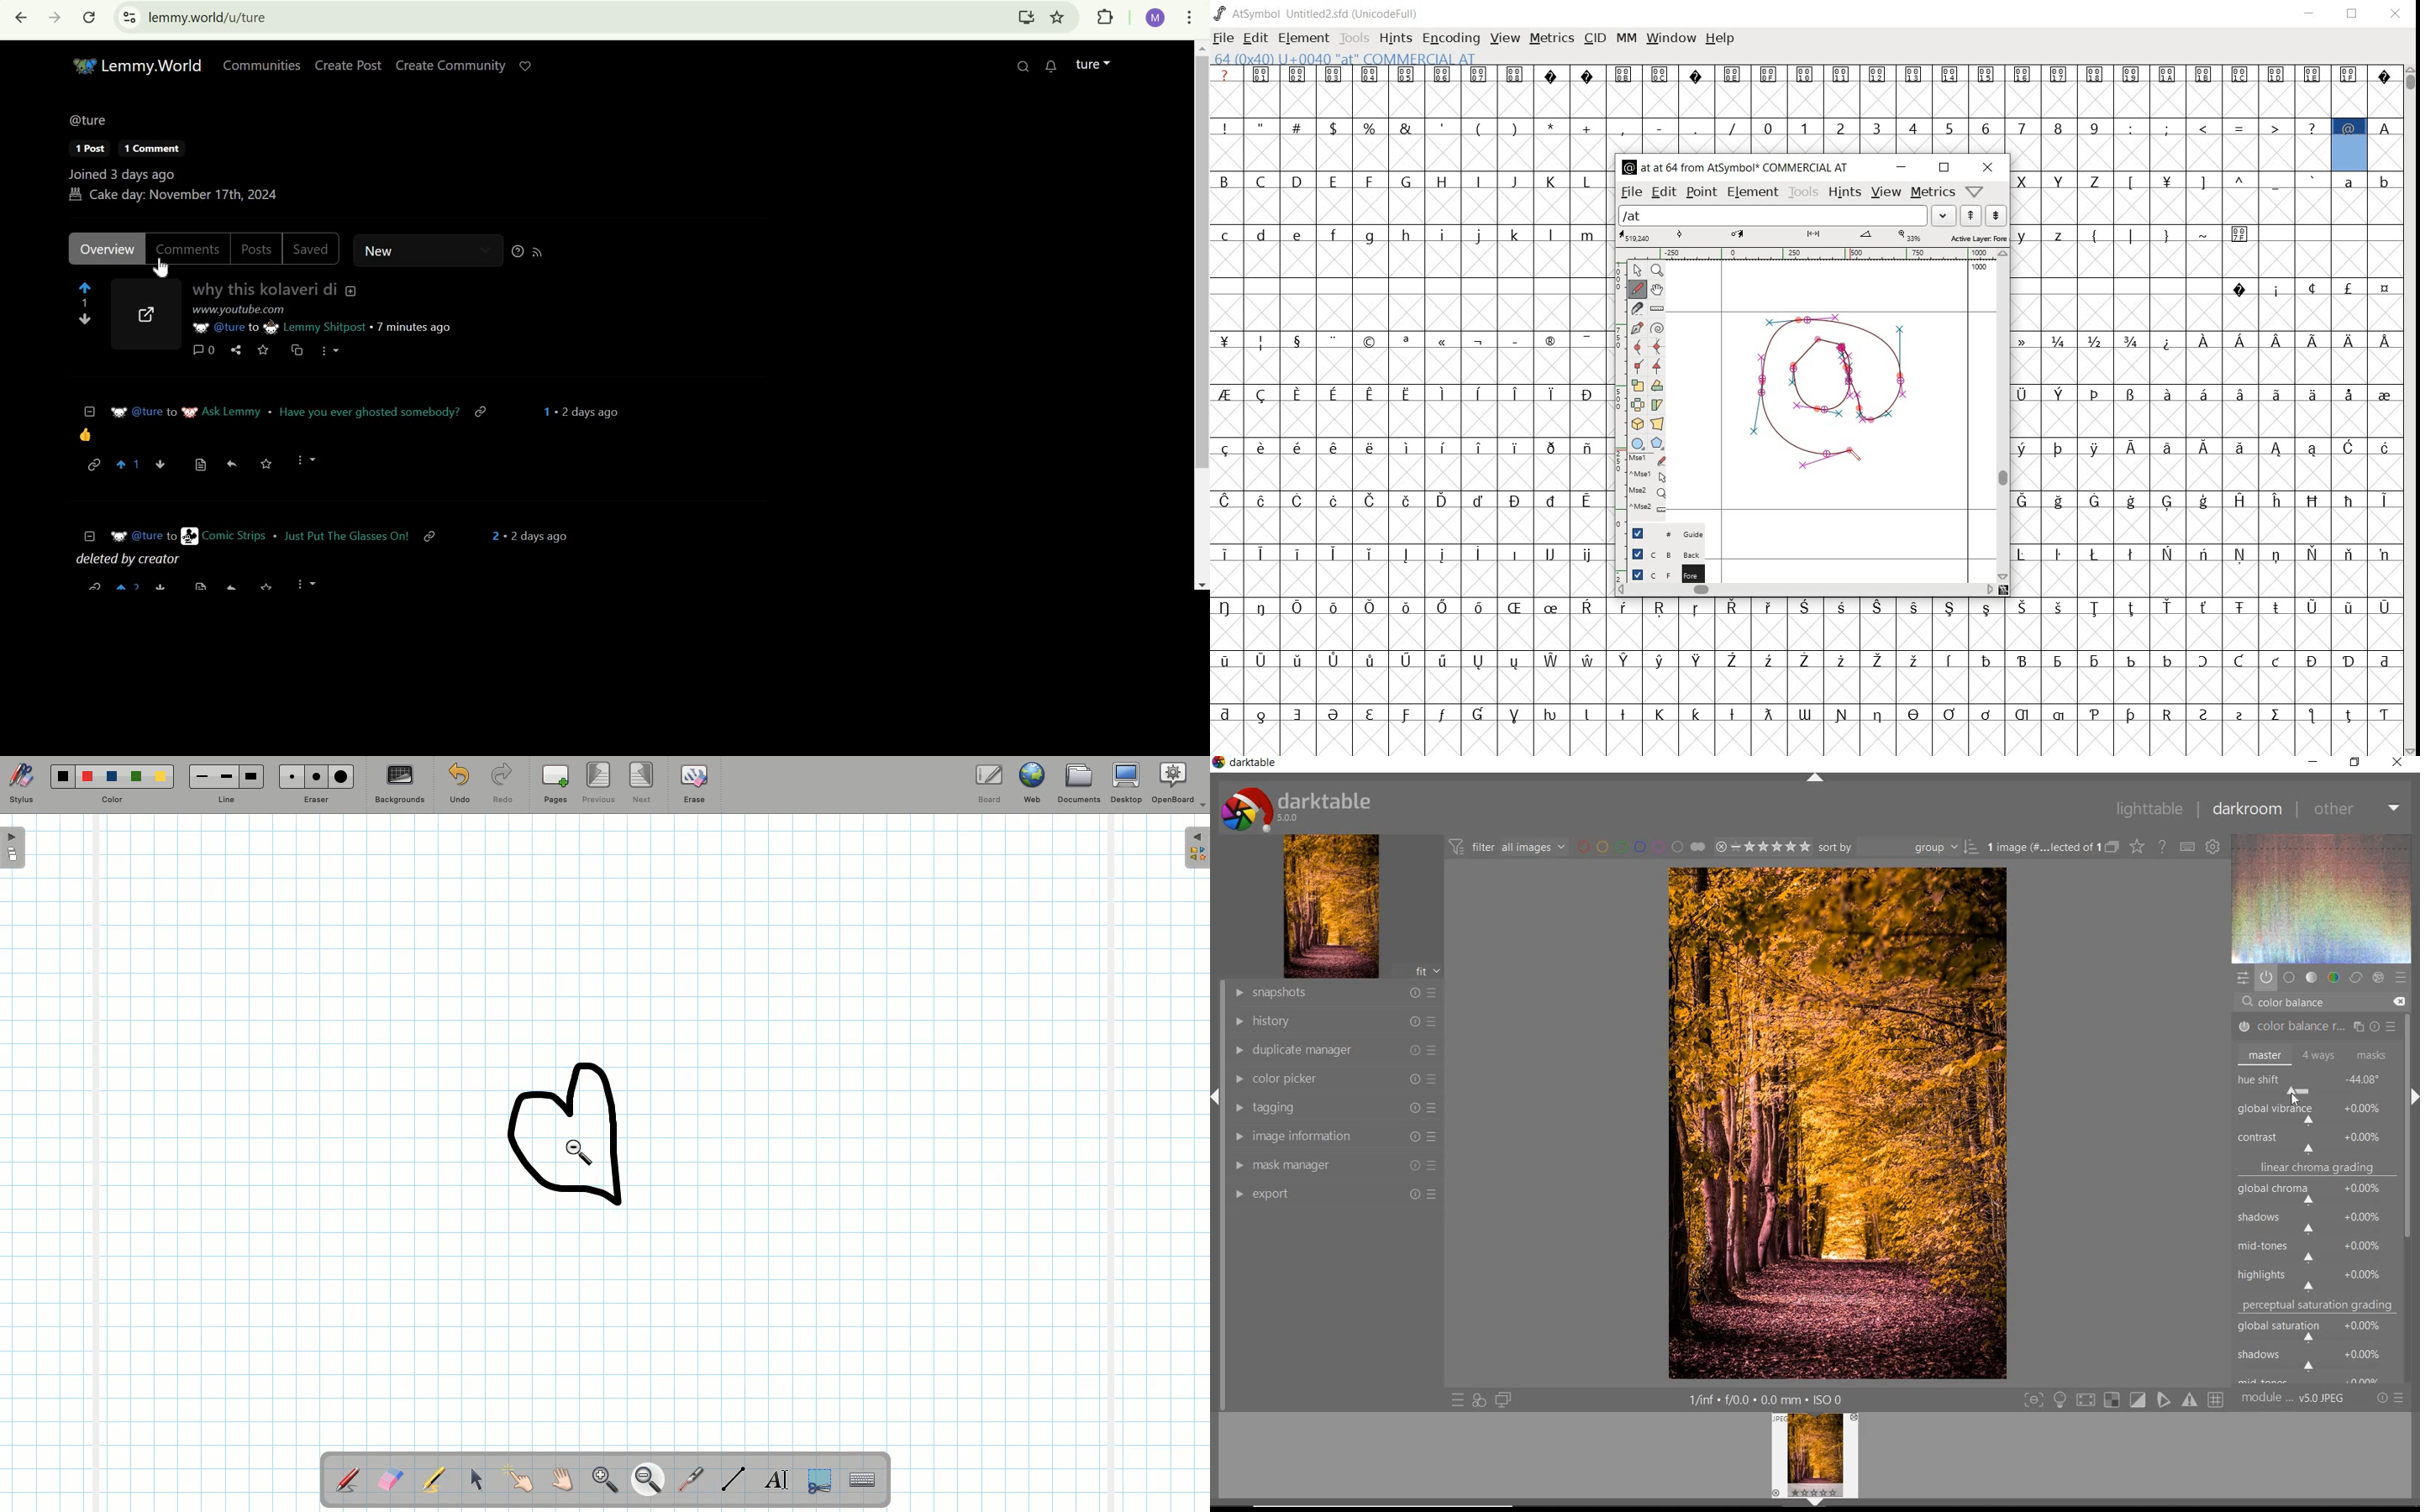 The image size is (2436, 1512). Describe the element at coordinates (202, 350) in the screenshot. I see `0 comments` at that location.